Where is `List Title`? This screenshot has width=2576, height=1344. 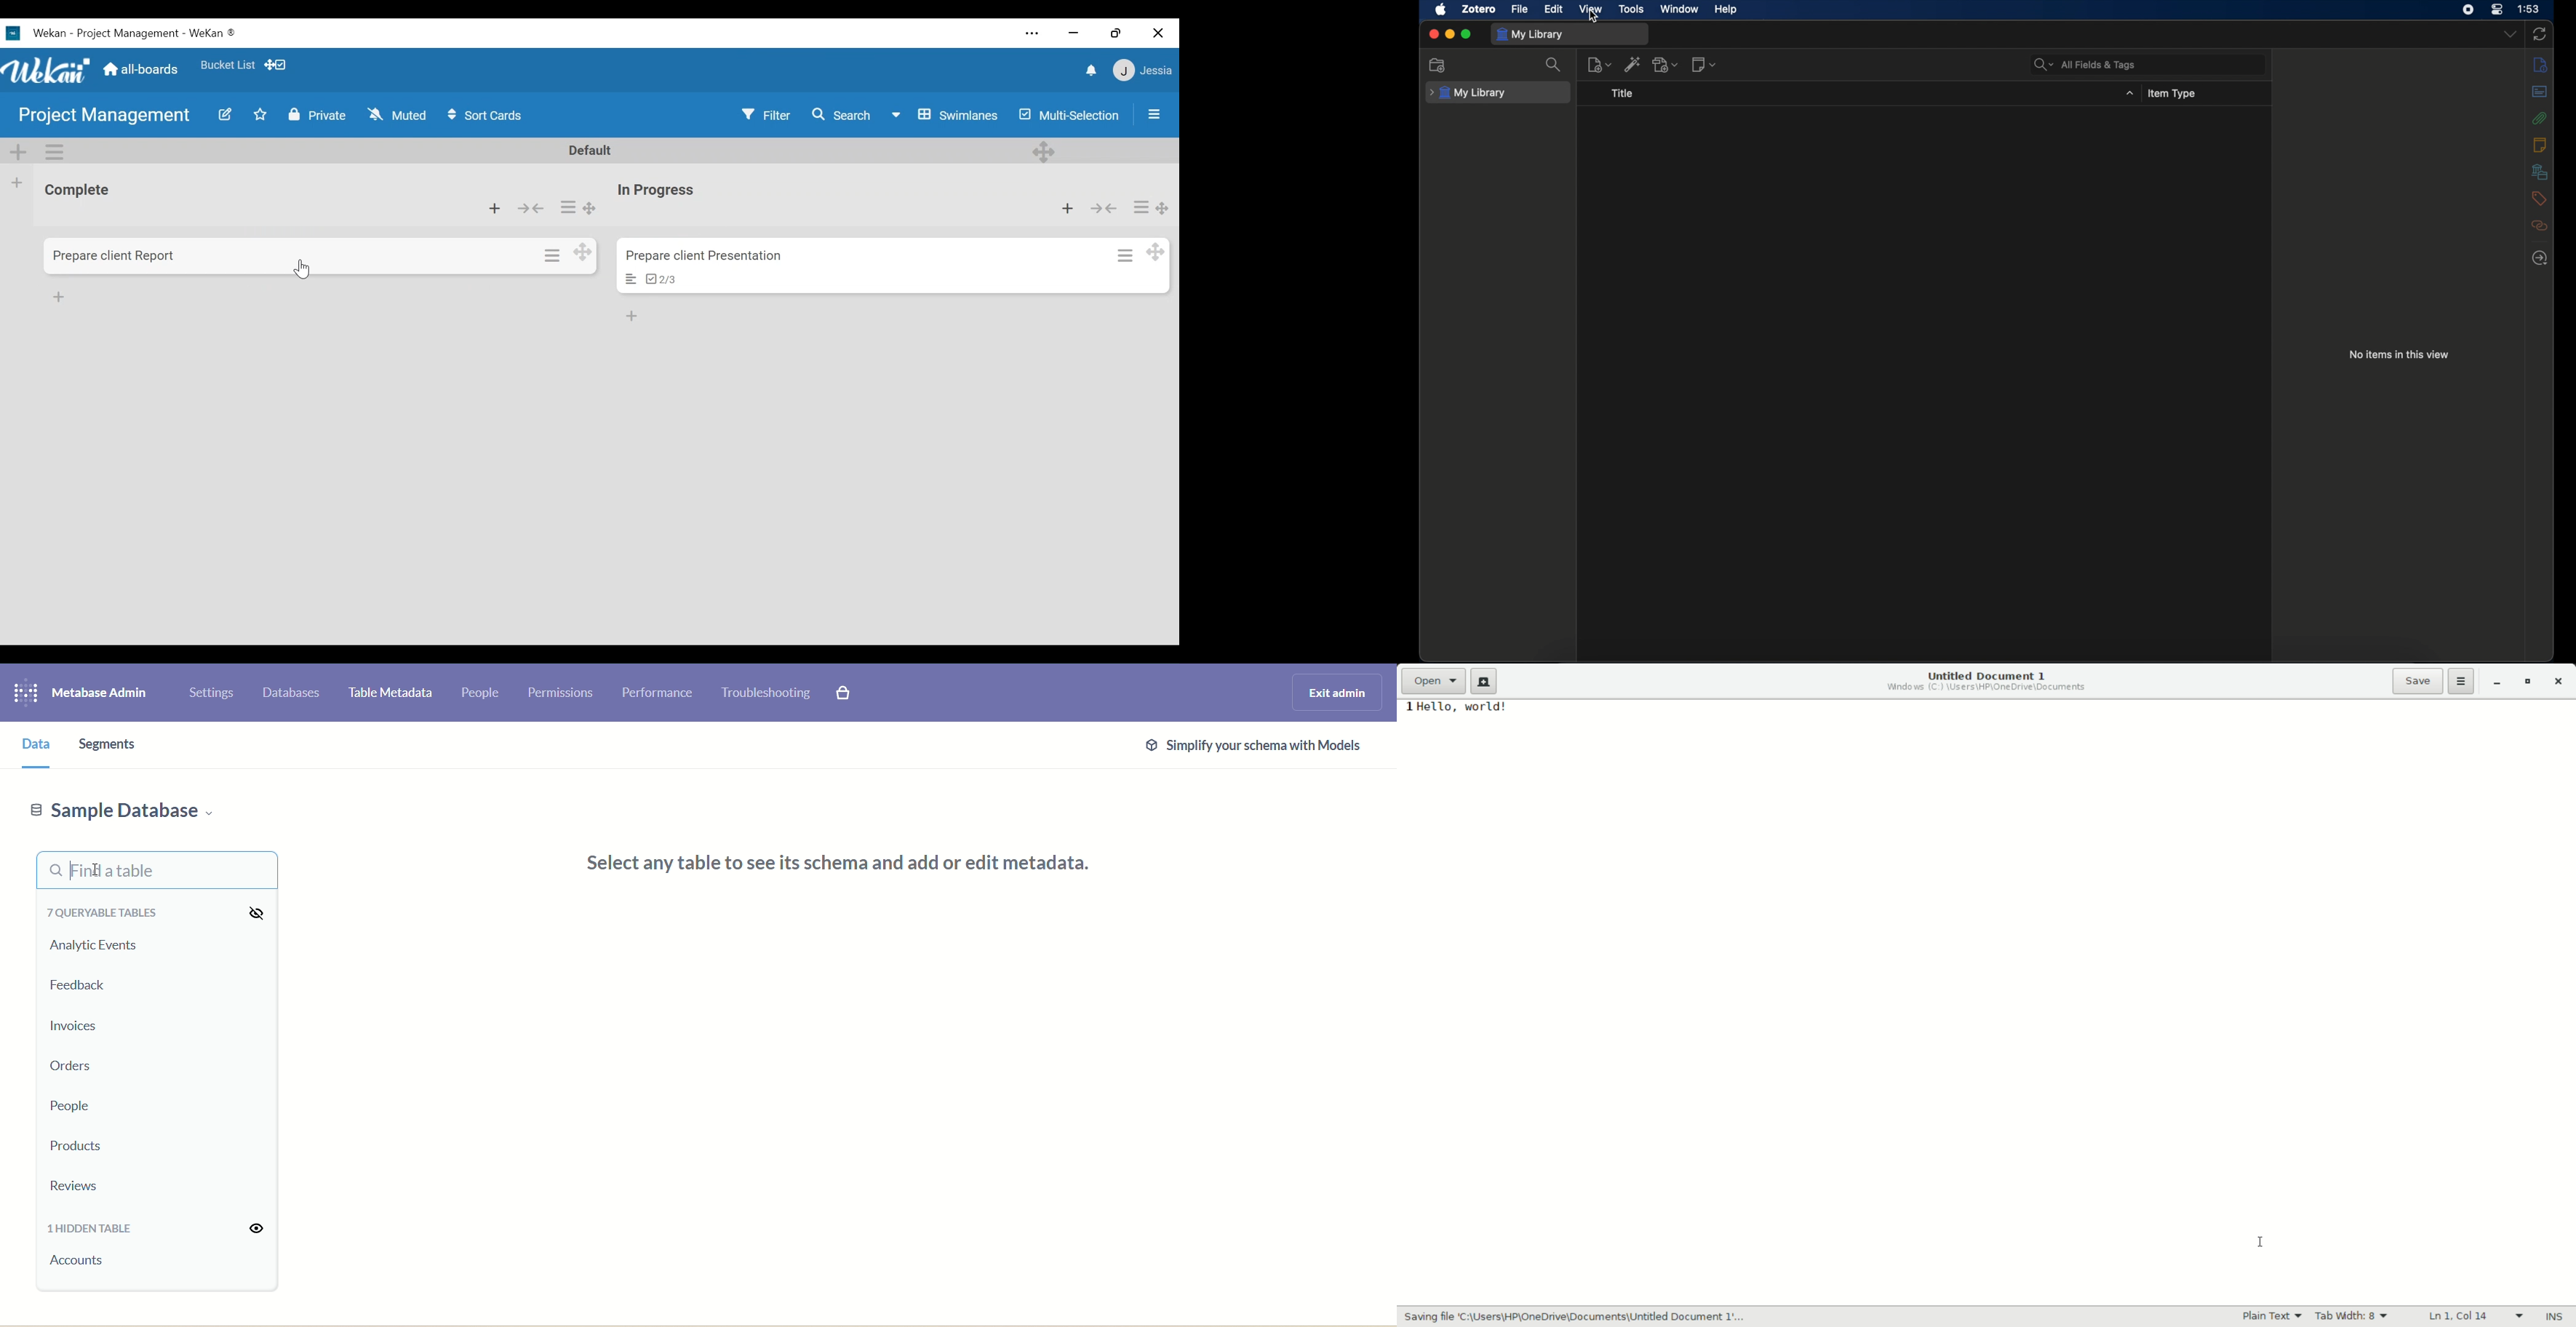
List Title is located at coordinates (76, 190).